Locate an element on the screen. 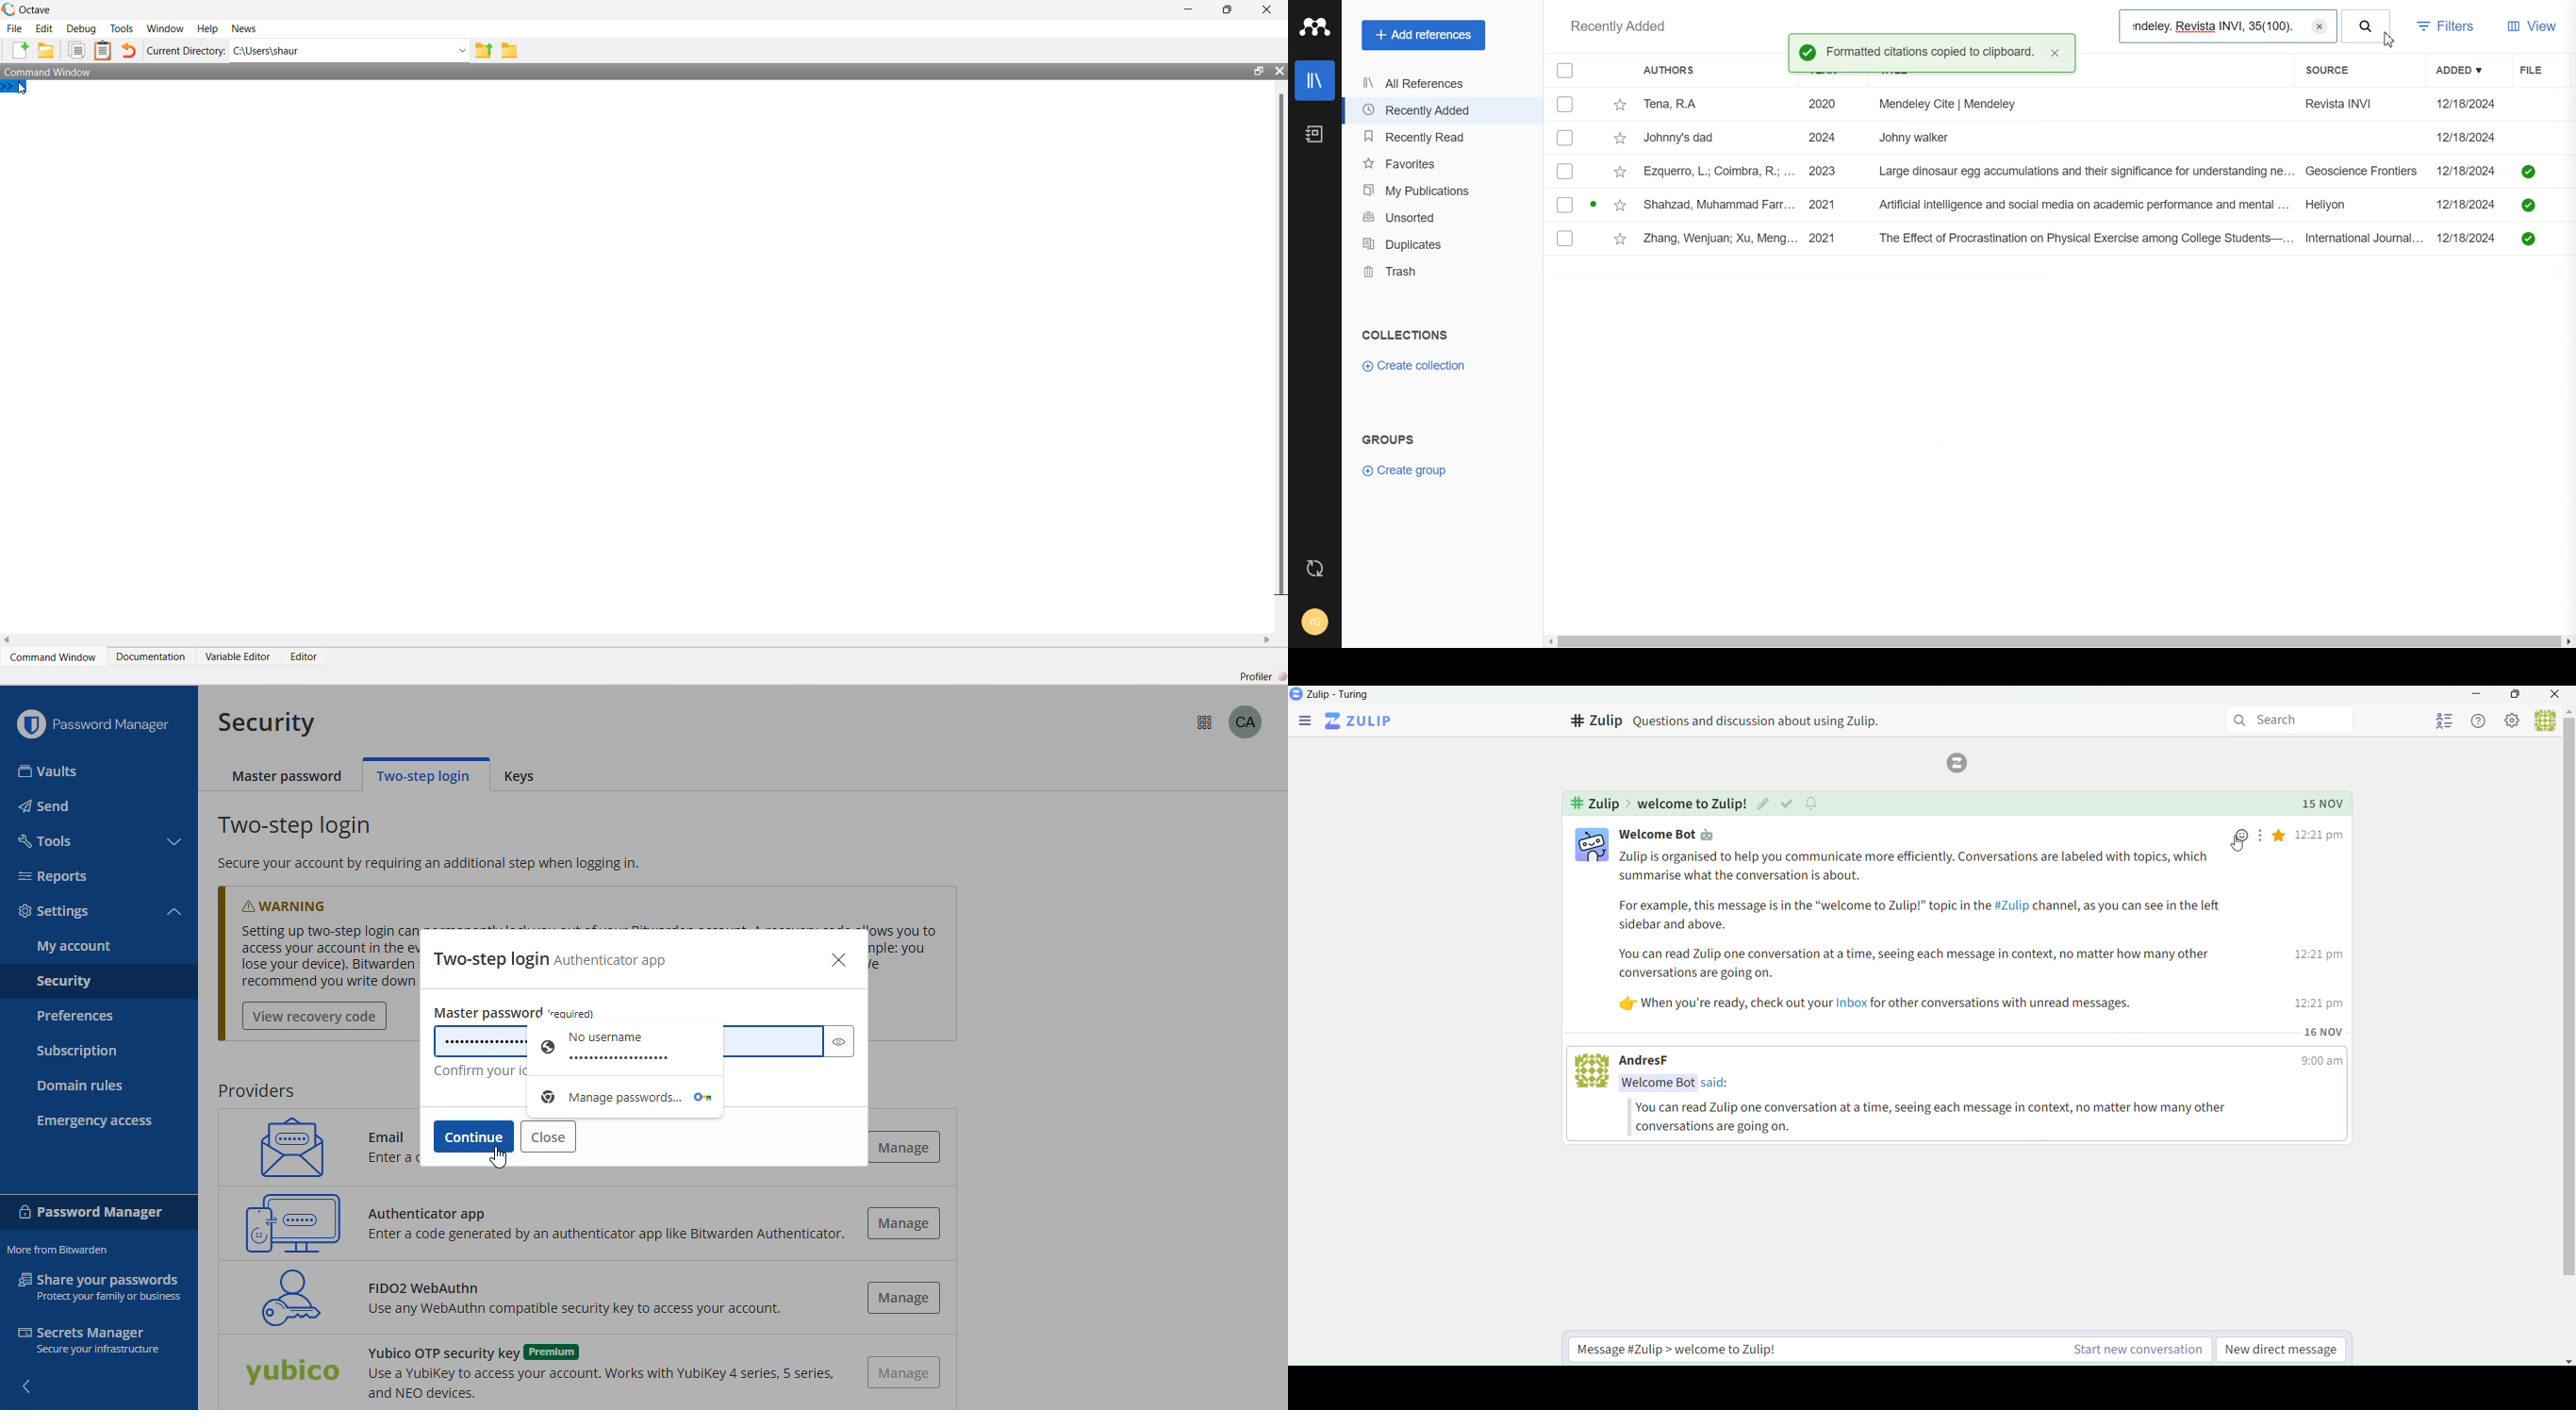 The width and height of the screenshot is (2576, 1428). maximize is located at coordinates (1227, 9).